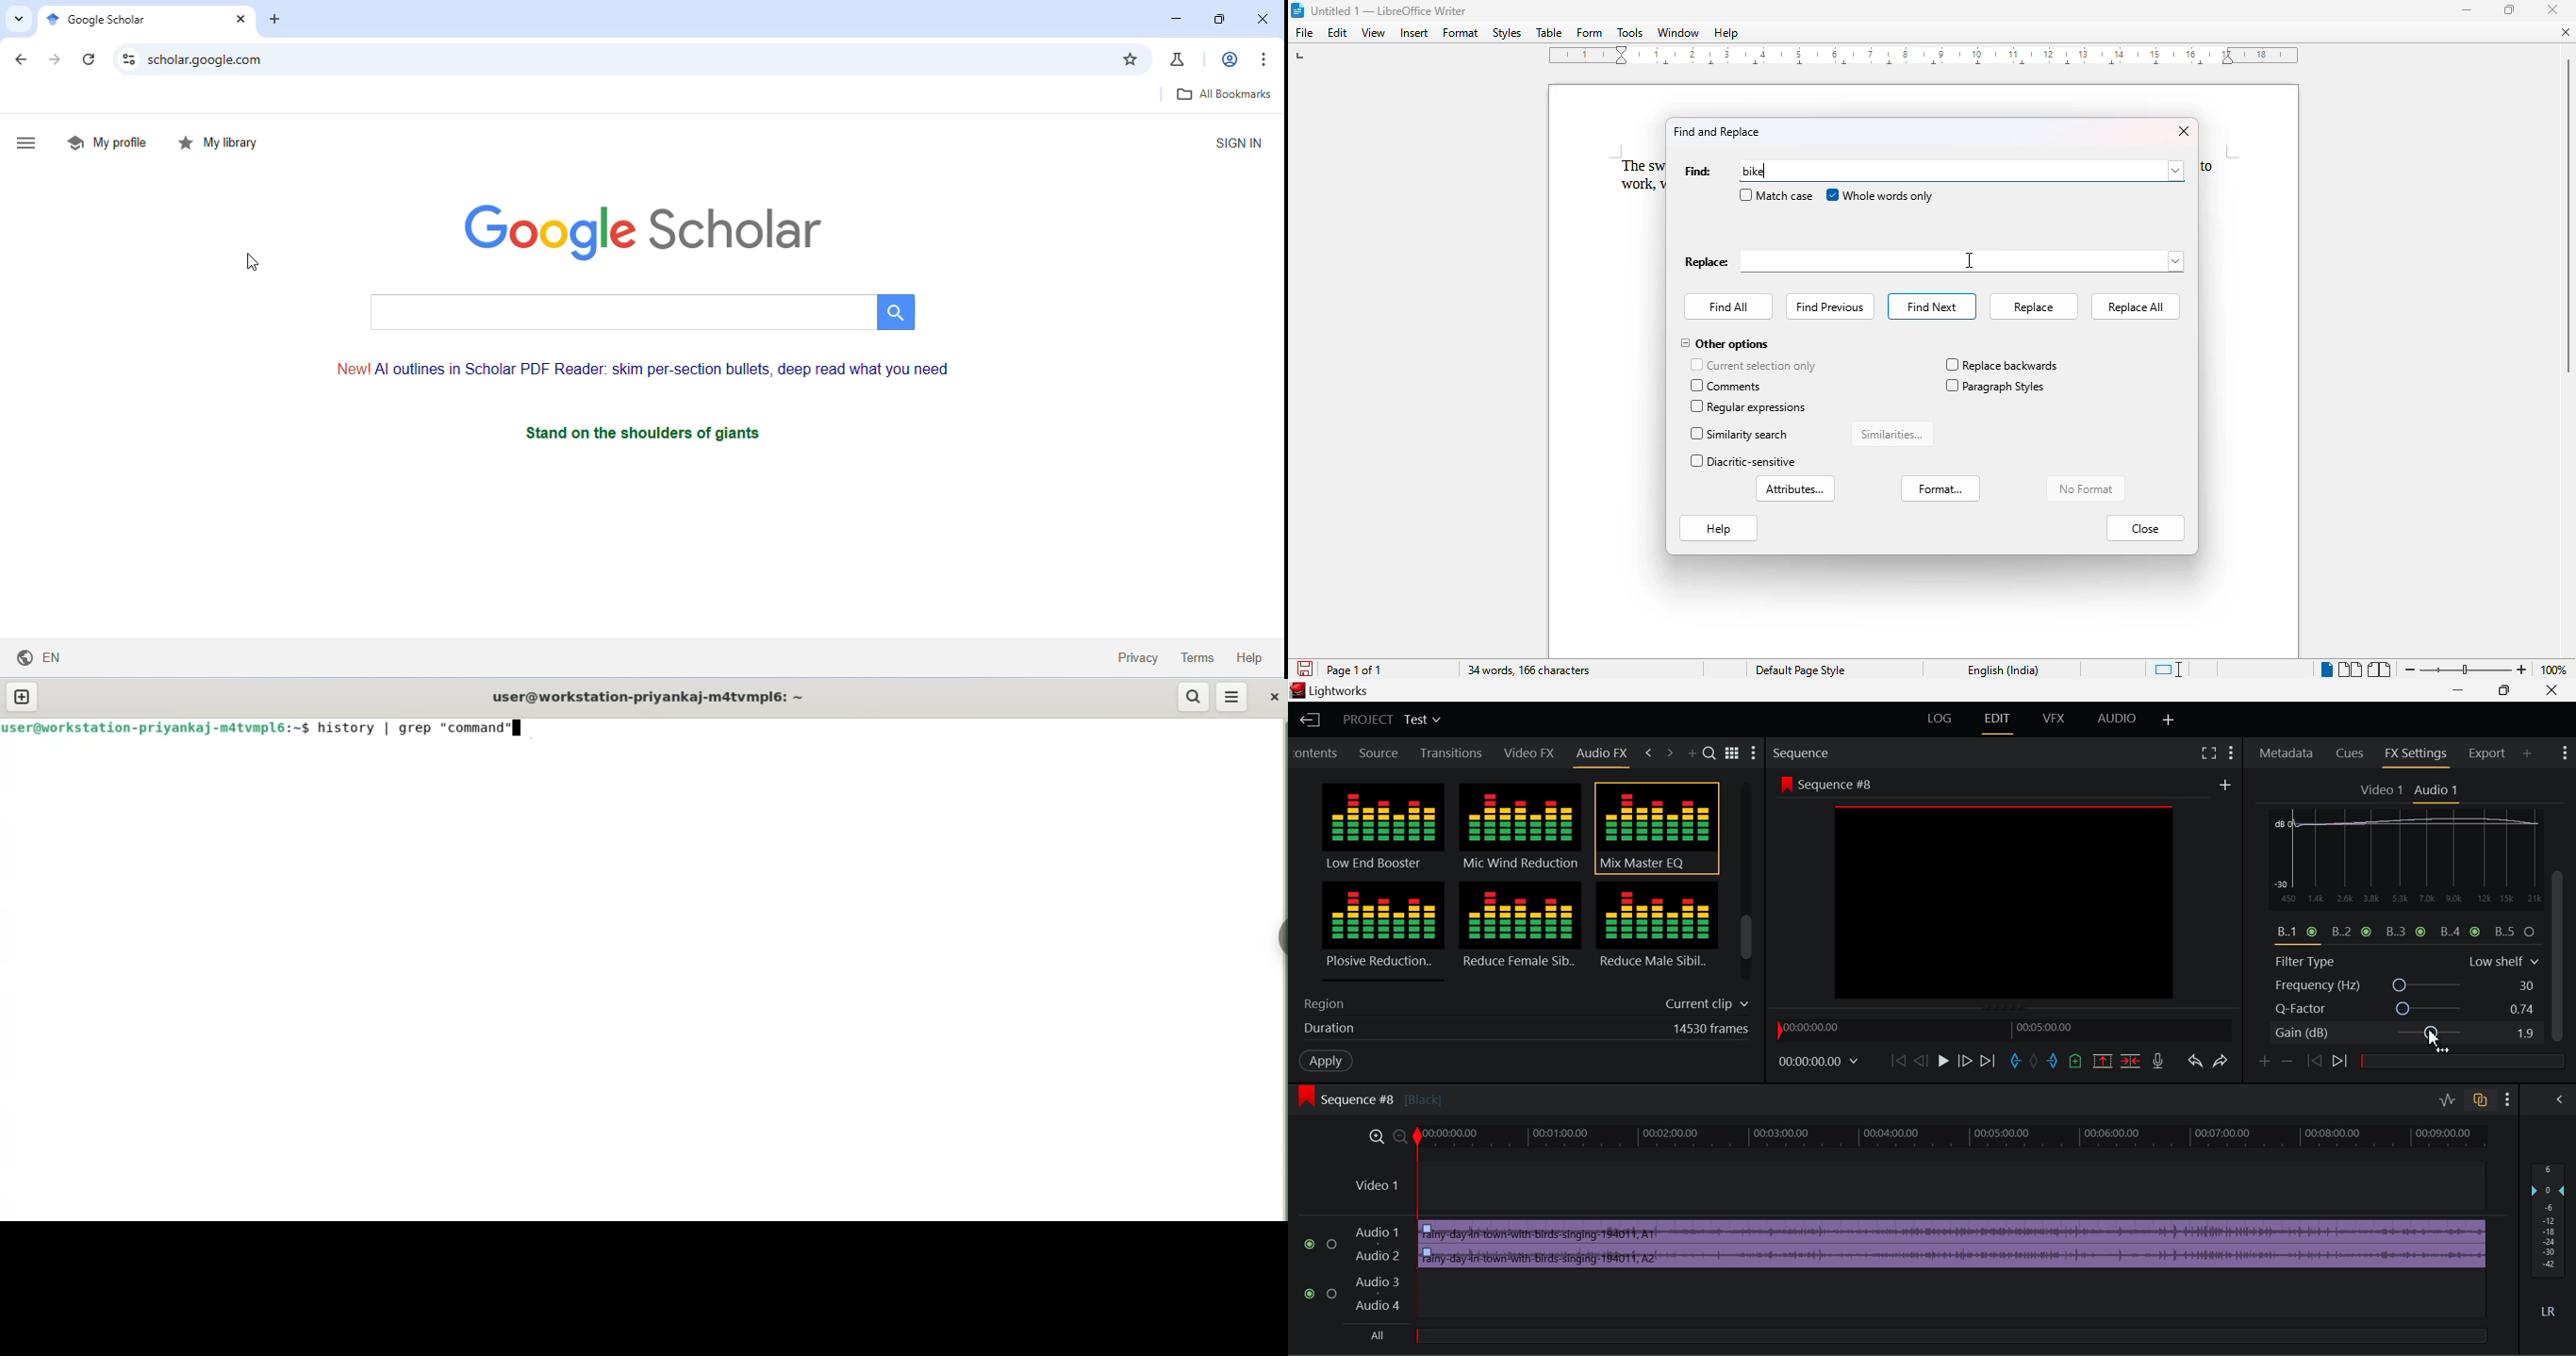  I want to click on chrome labs, so click(1180, 58).